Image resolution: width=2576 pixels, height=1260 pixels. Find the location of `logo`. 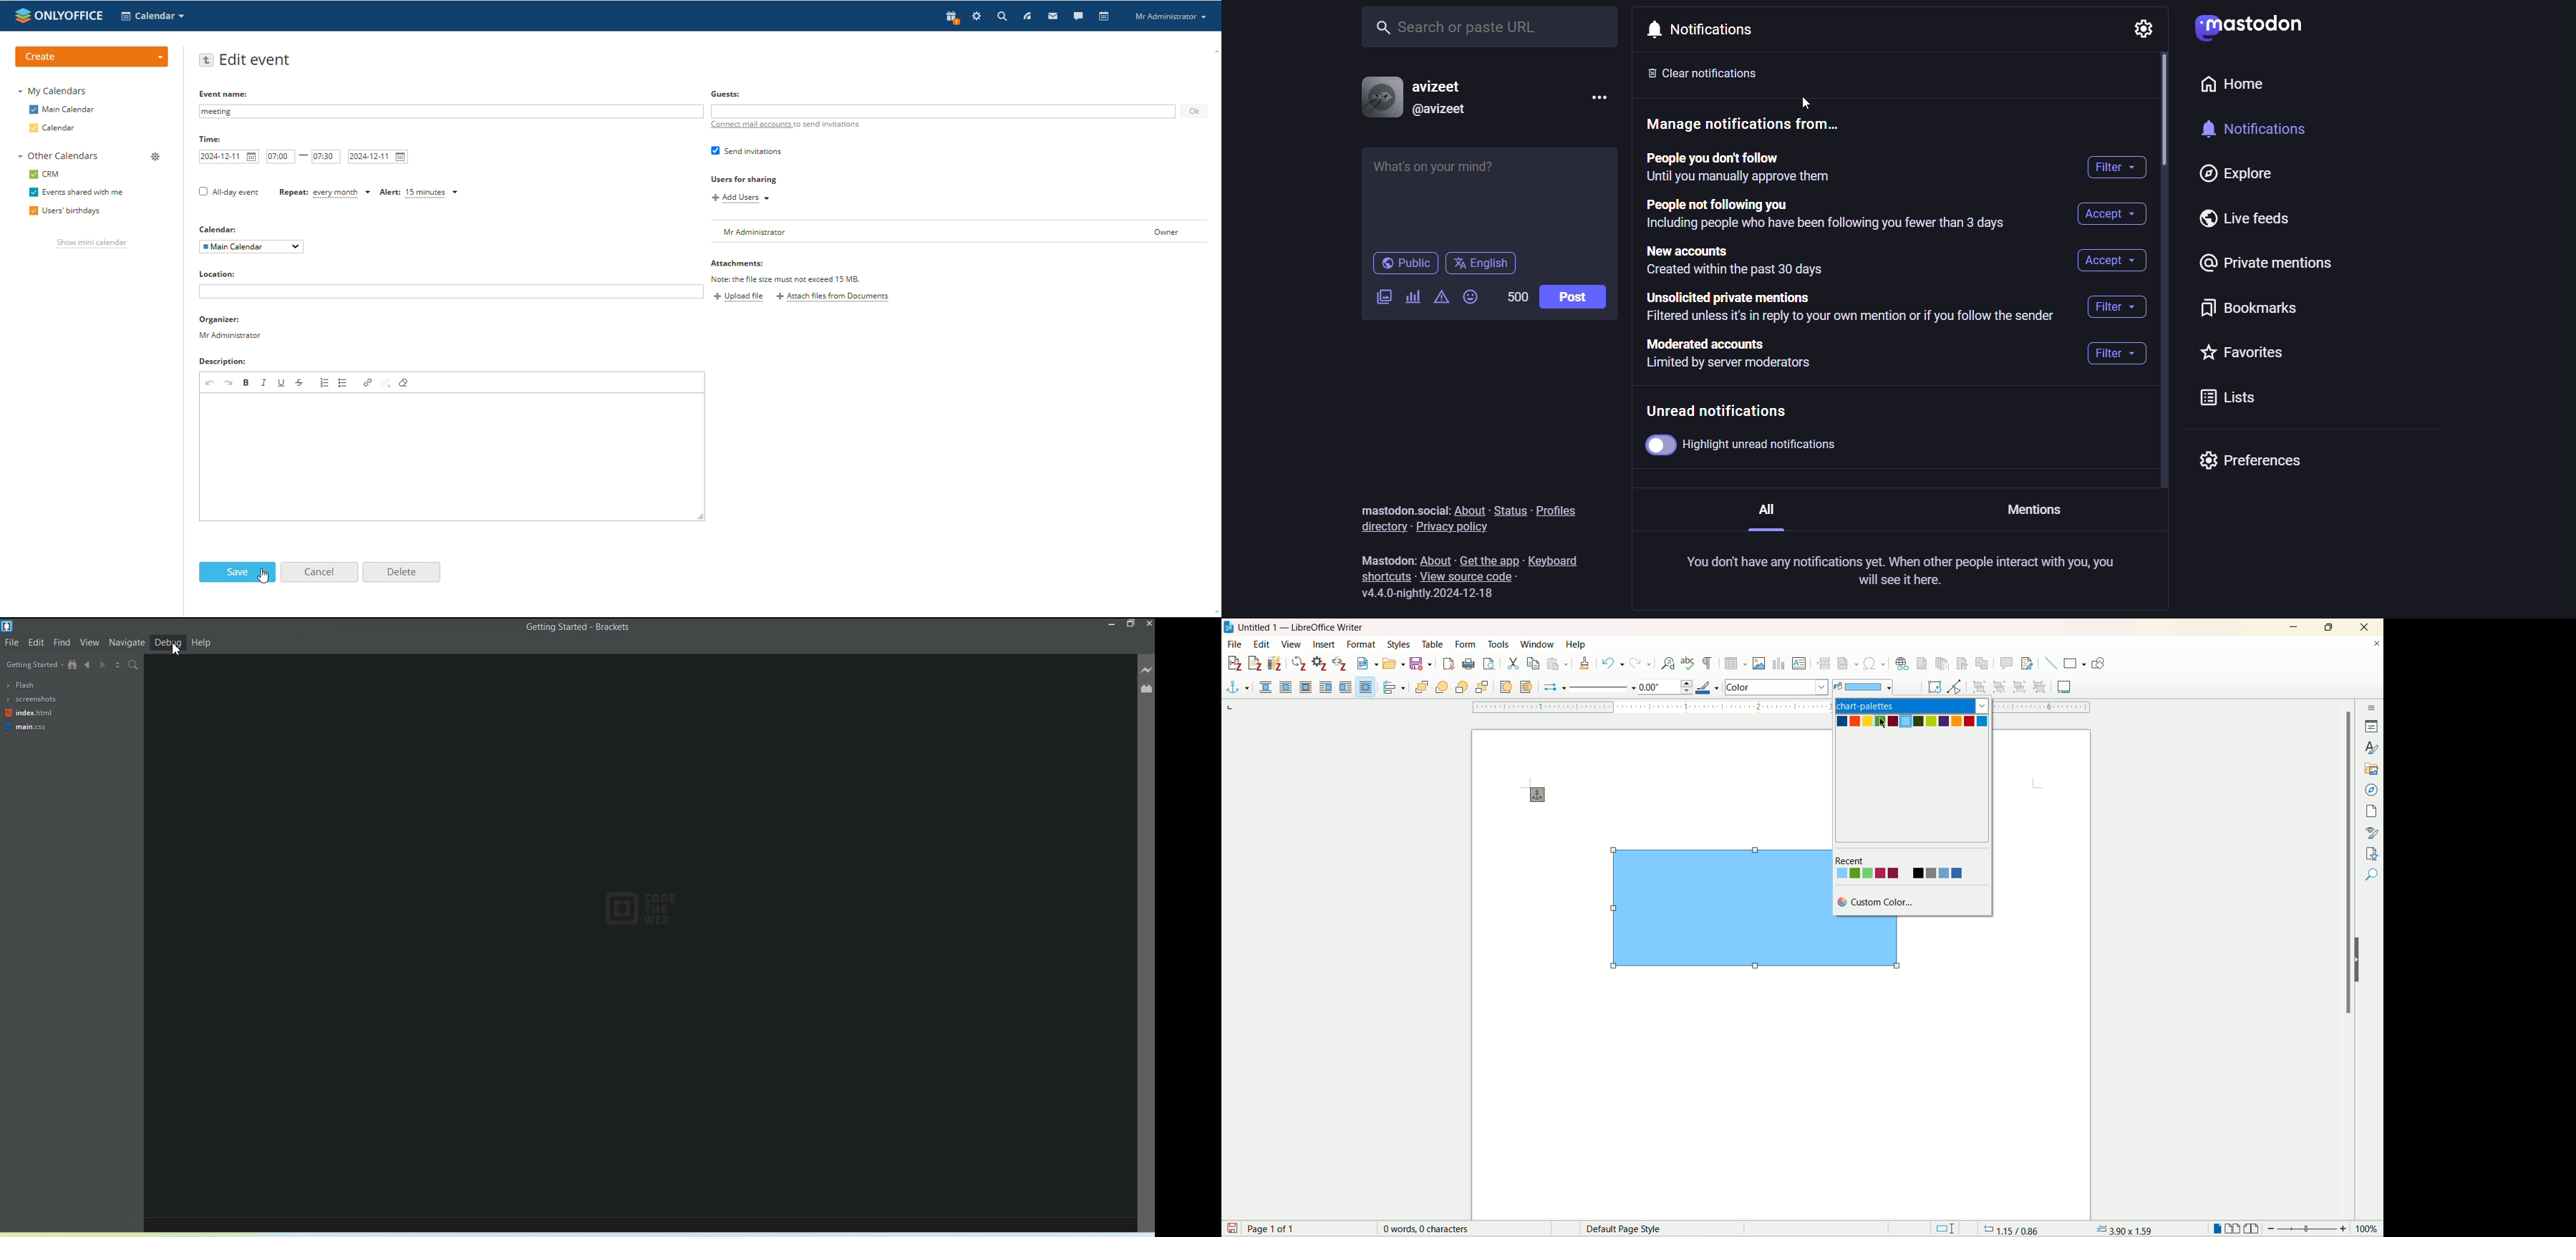

logo is located at coordinates (58, 15).